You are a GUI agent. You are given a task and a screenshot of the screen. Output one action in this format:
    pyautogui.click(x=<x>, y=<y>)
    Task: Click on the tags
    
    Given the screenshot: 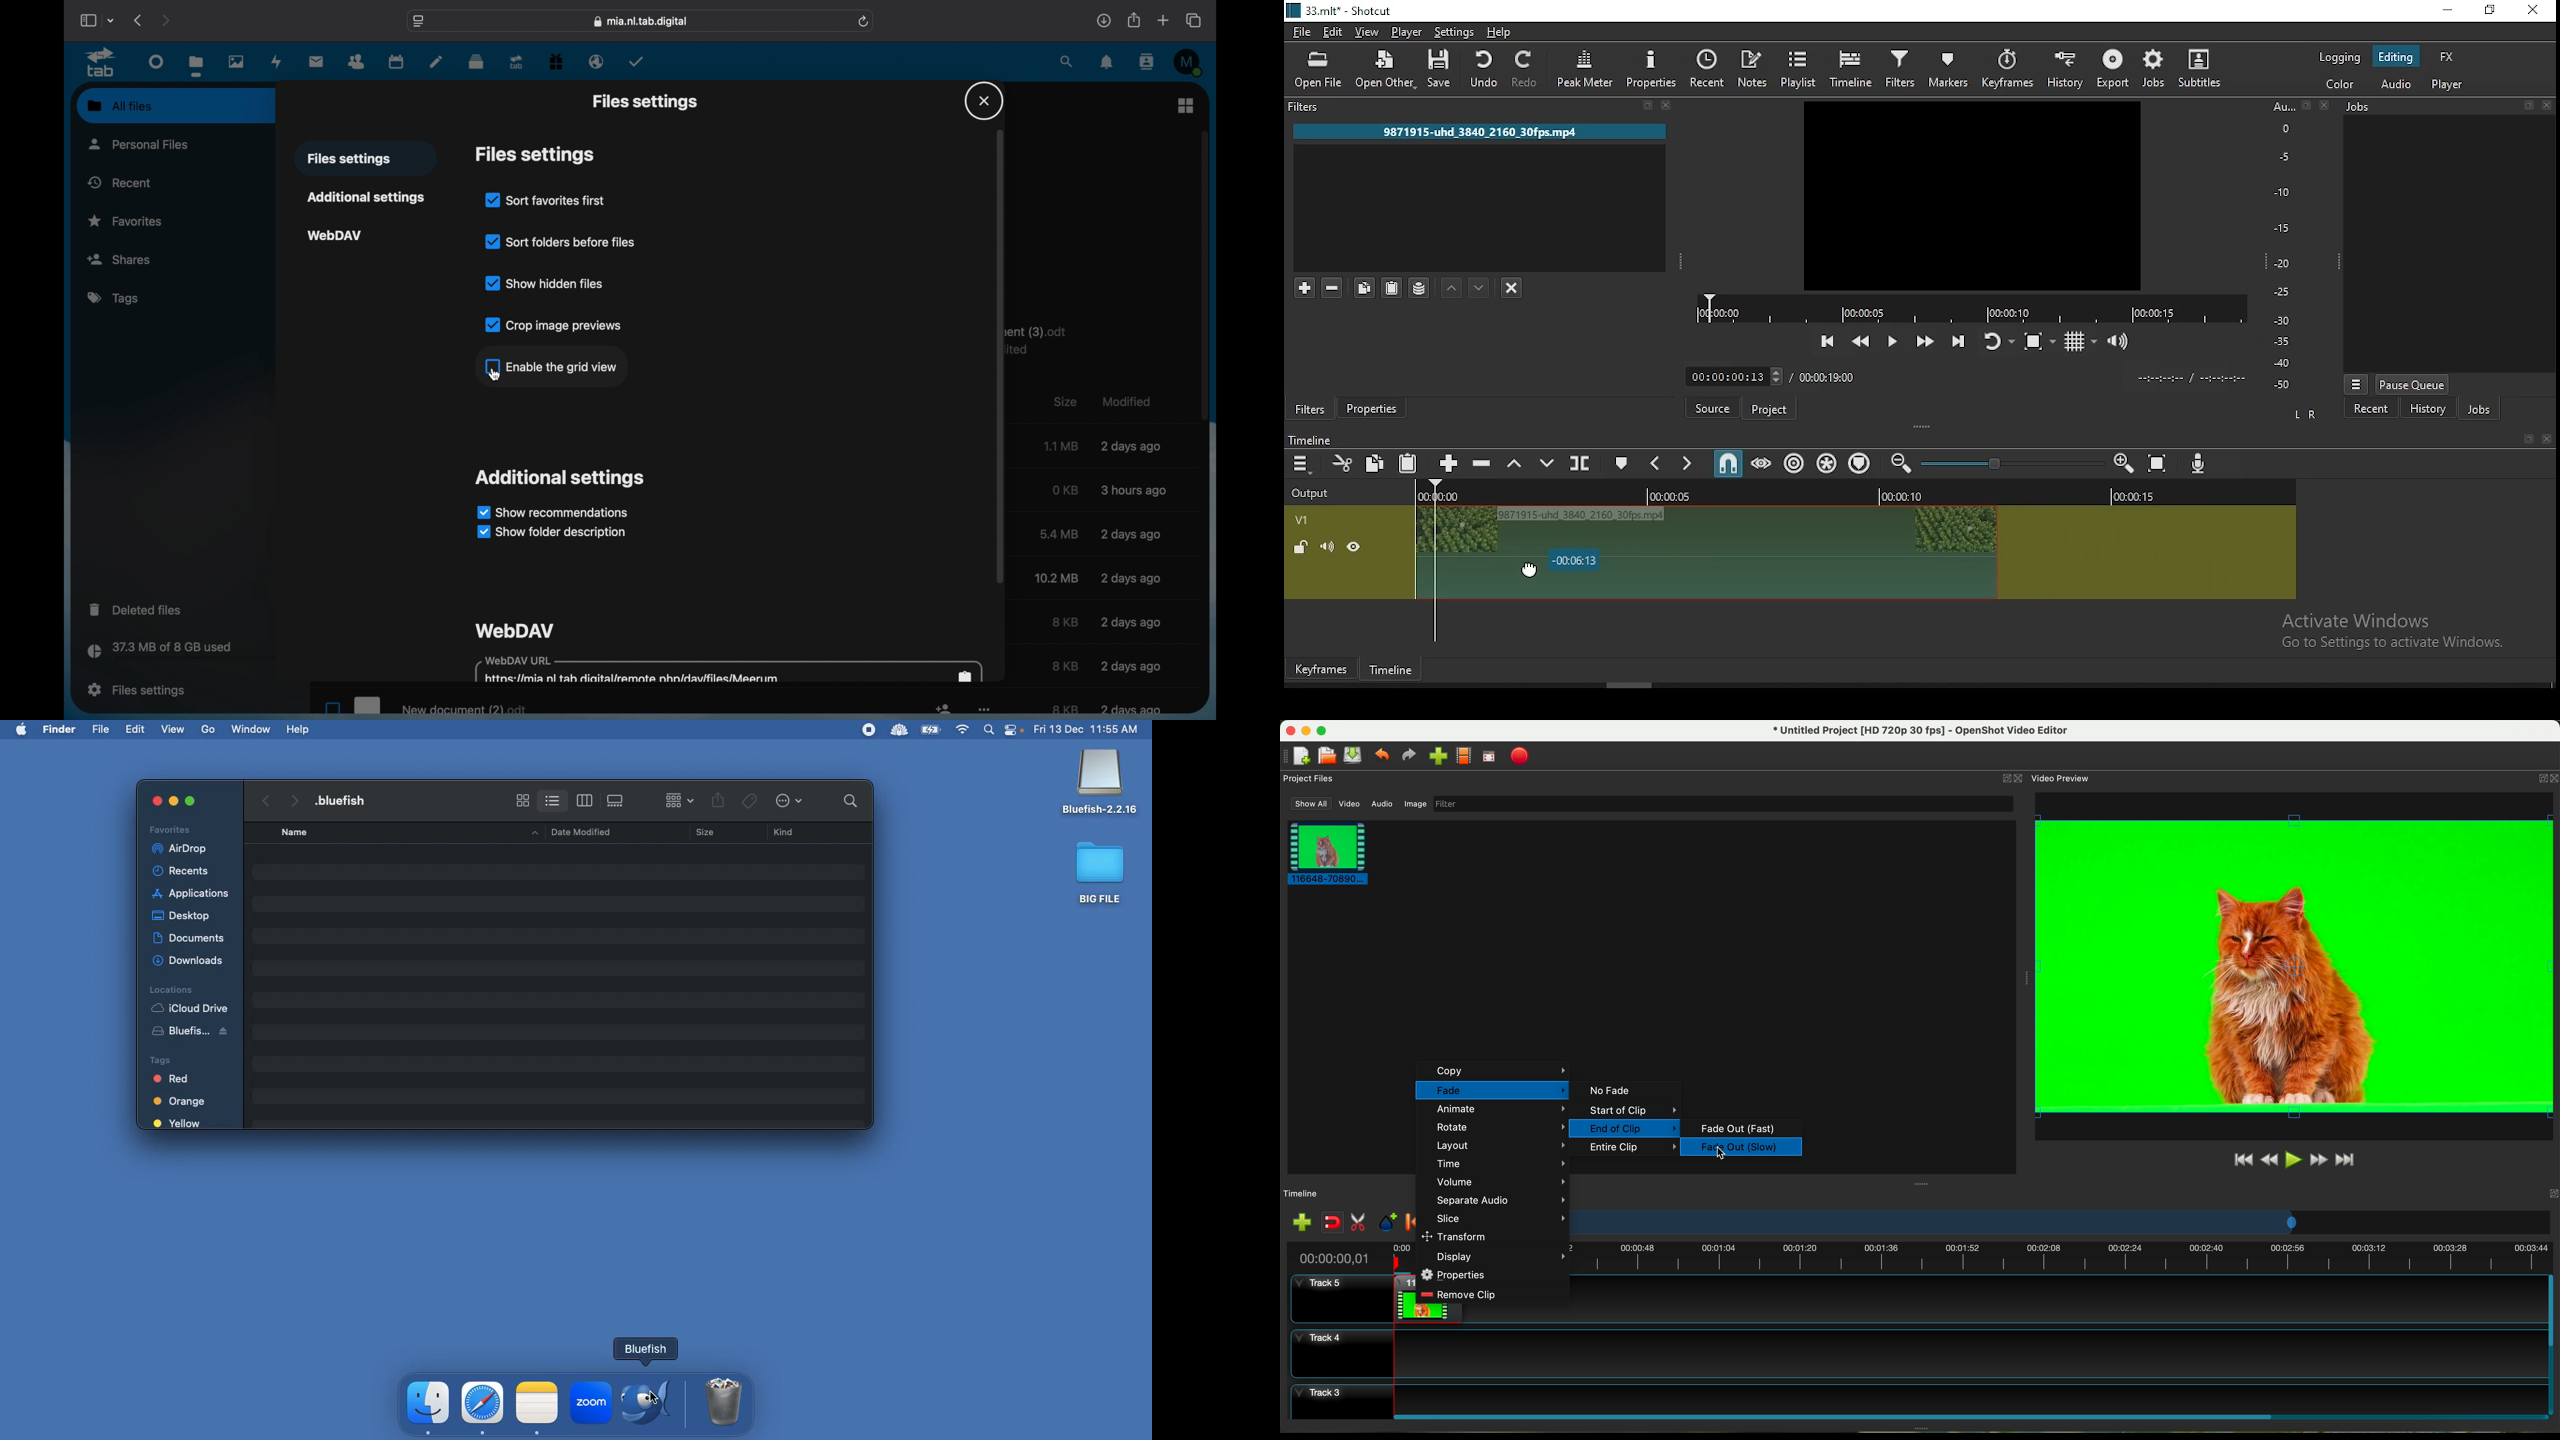 What is the action you would take?
    pyautogui.click(x=115, y=299)
    